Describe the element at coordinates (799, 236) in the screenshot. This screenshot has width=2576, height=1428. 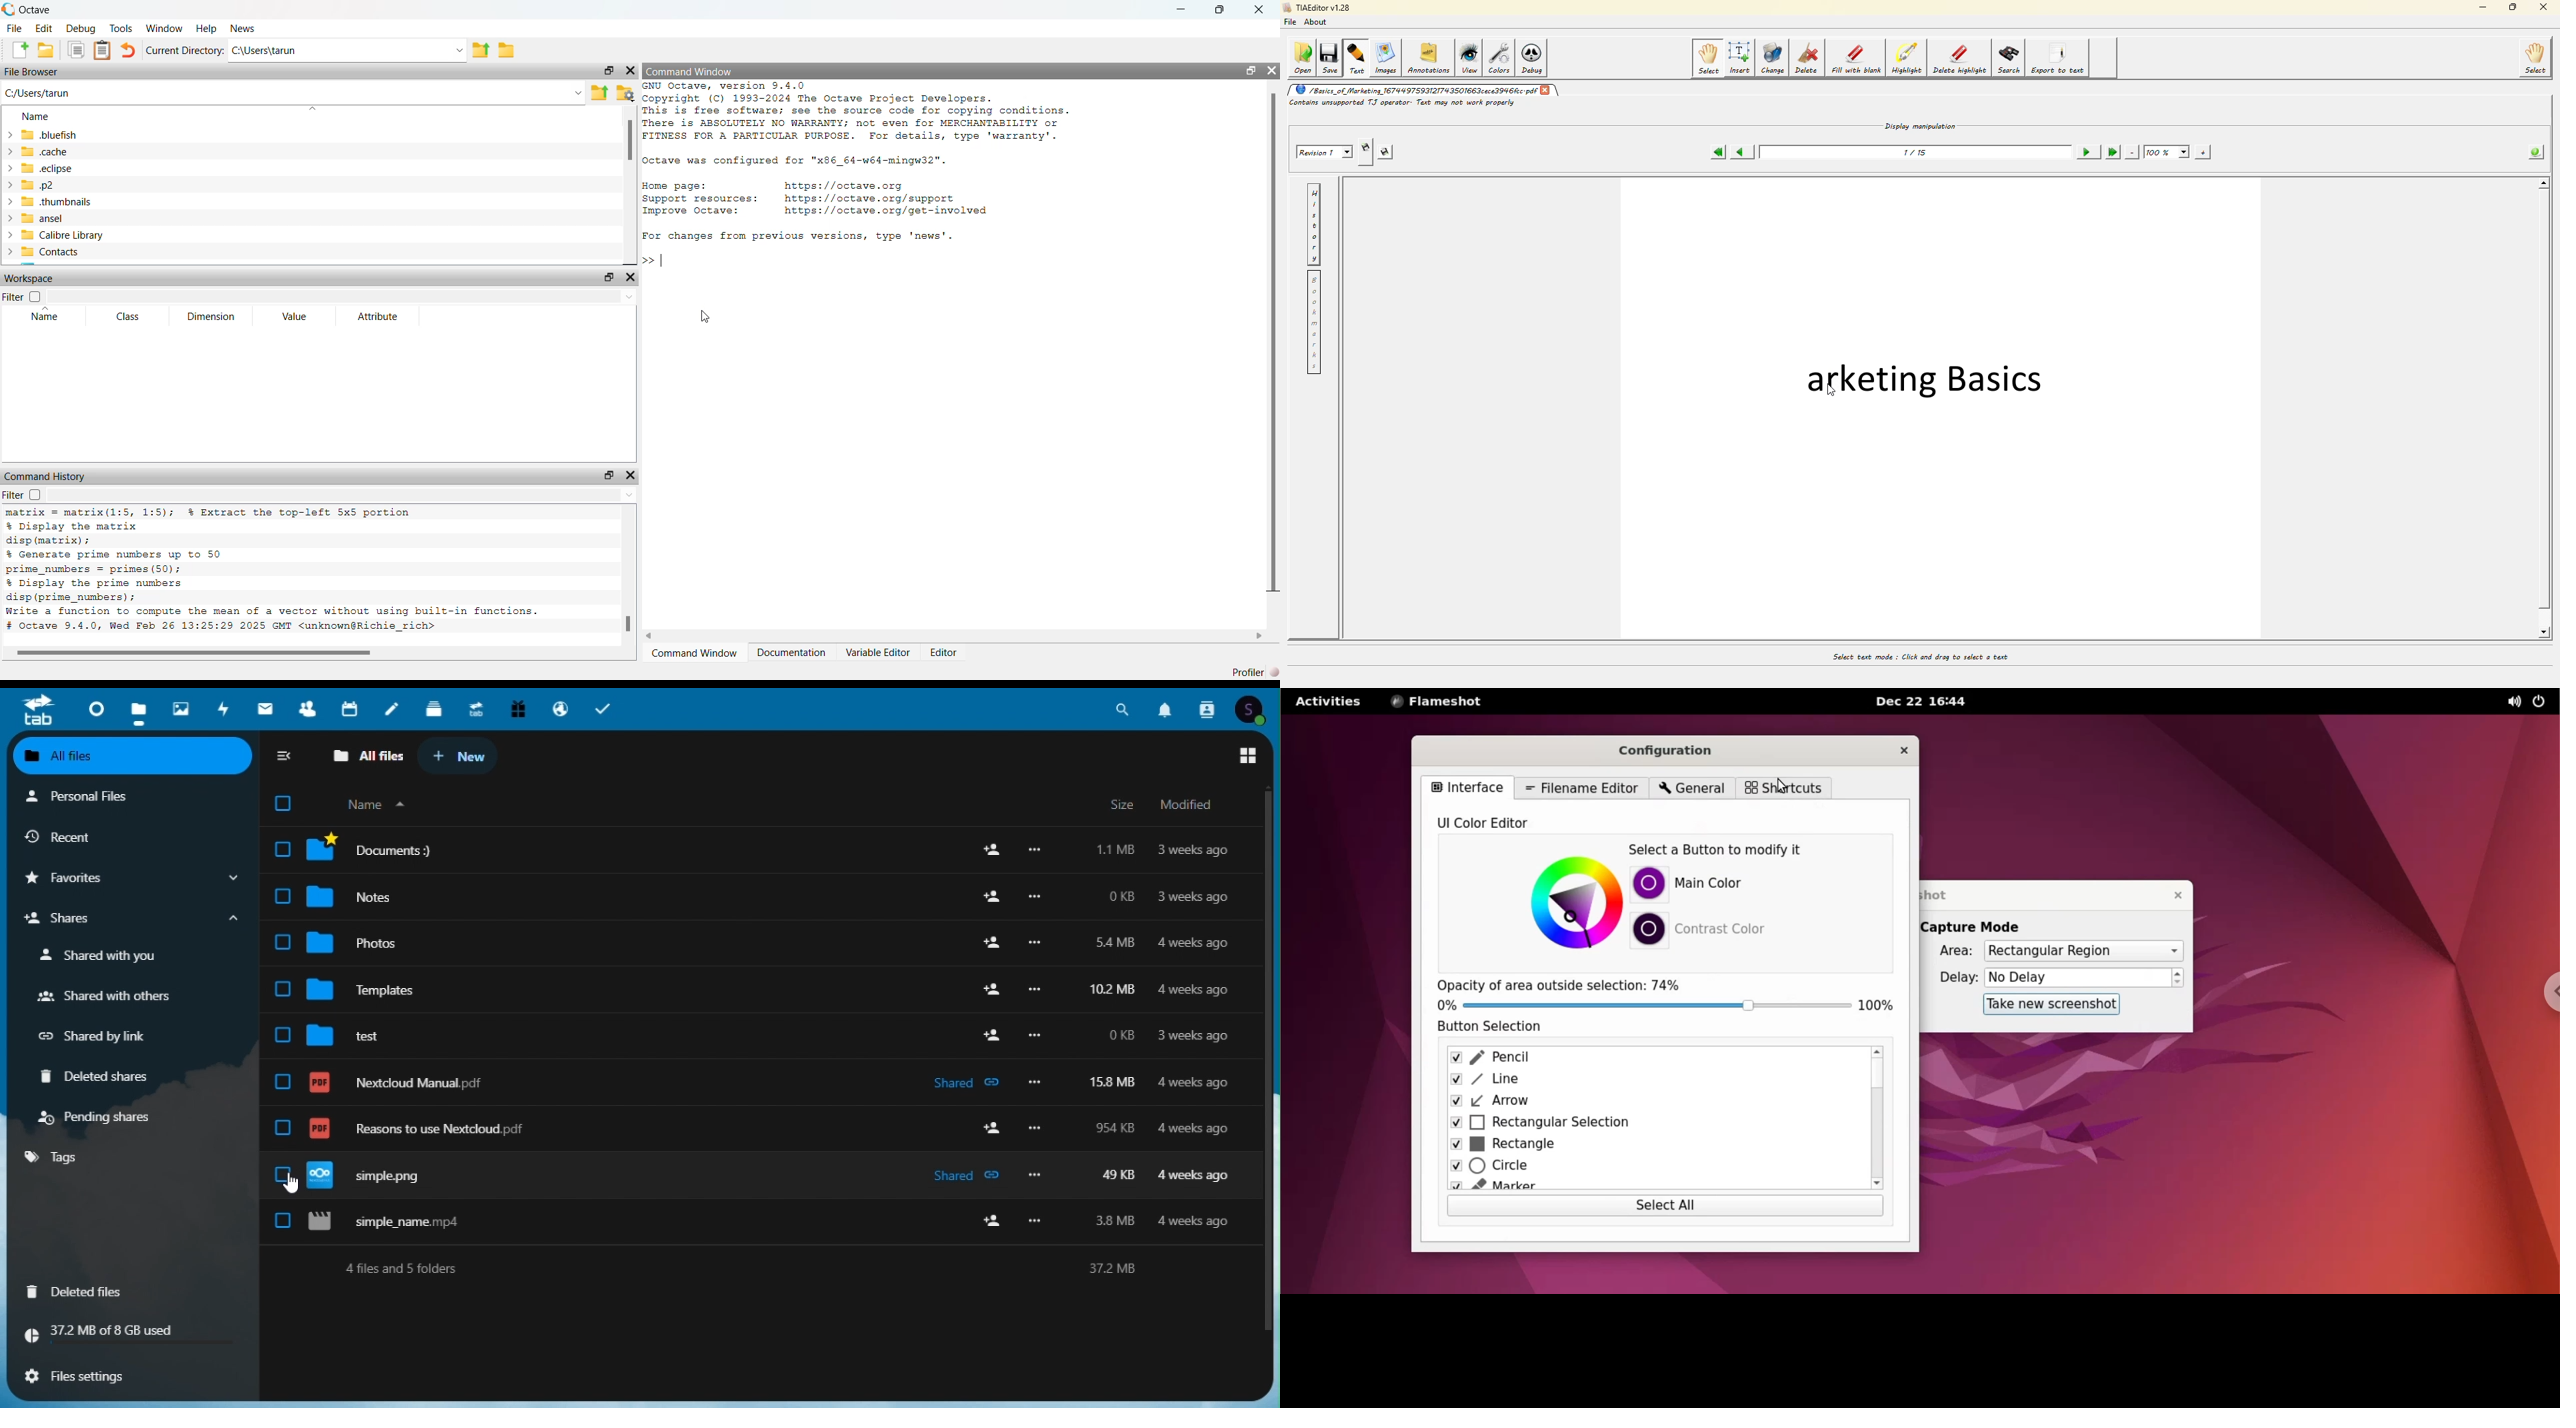
I see `For changes from previous versions, type 'news'.` at that location.